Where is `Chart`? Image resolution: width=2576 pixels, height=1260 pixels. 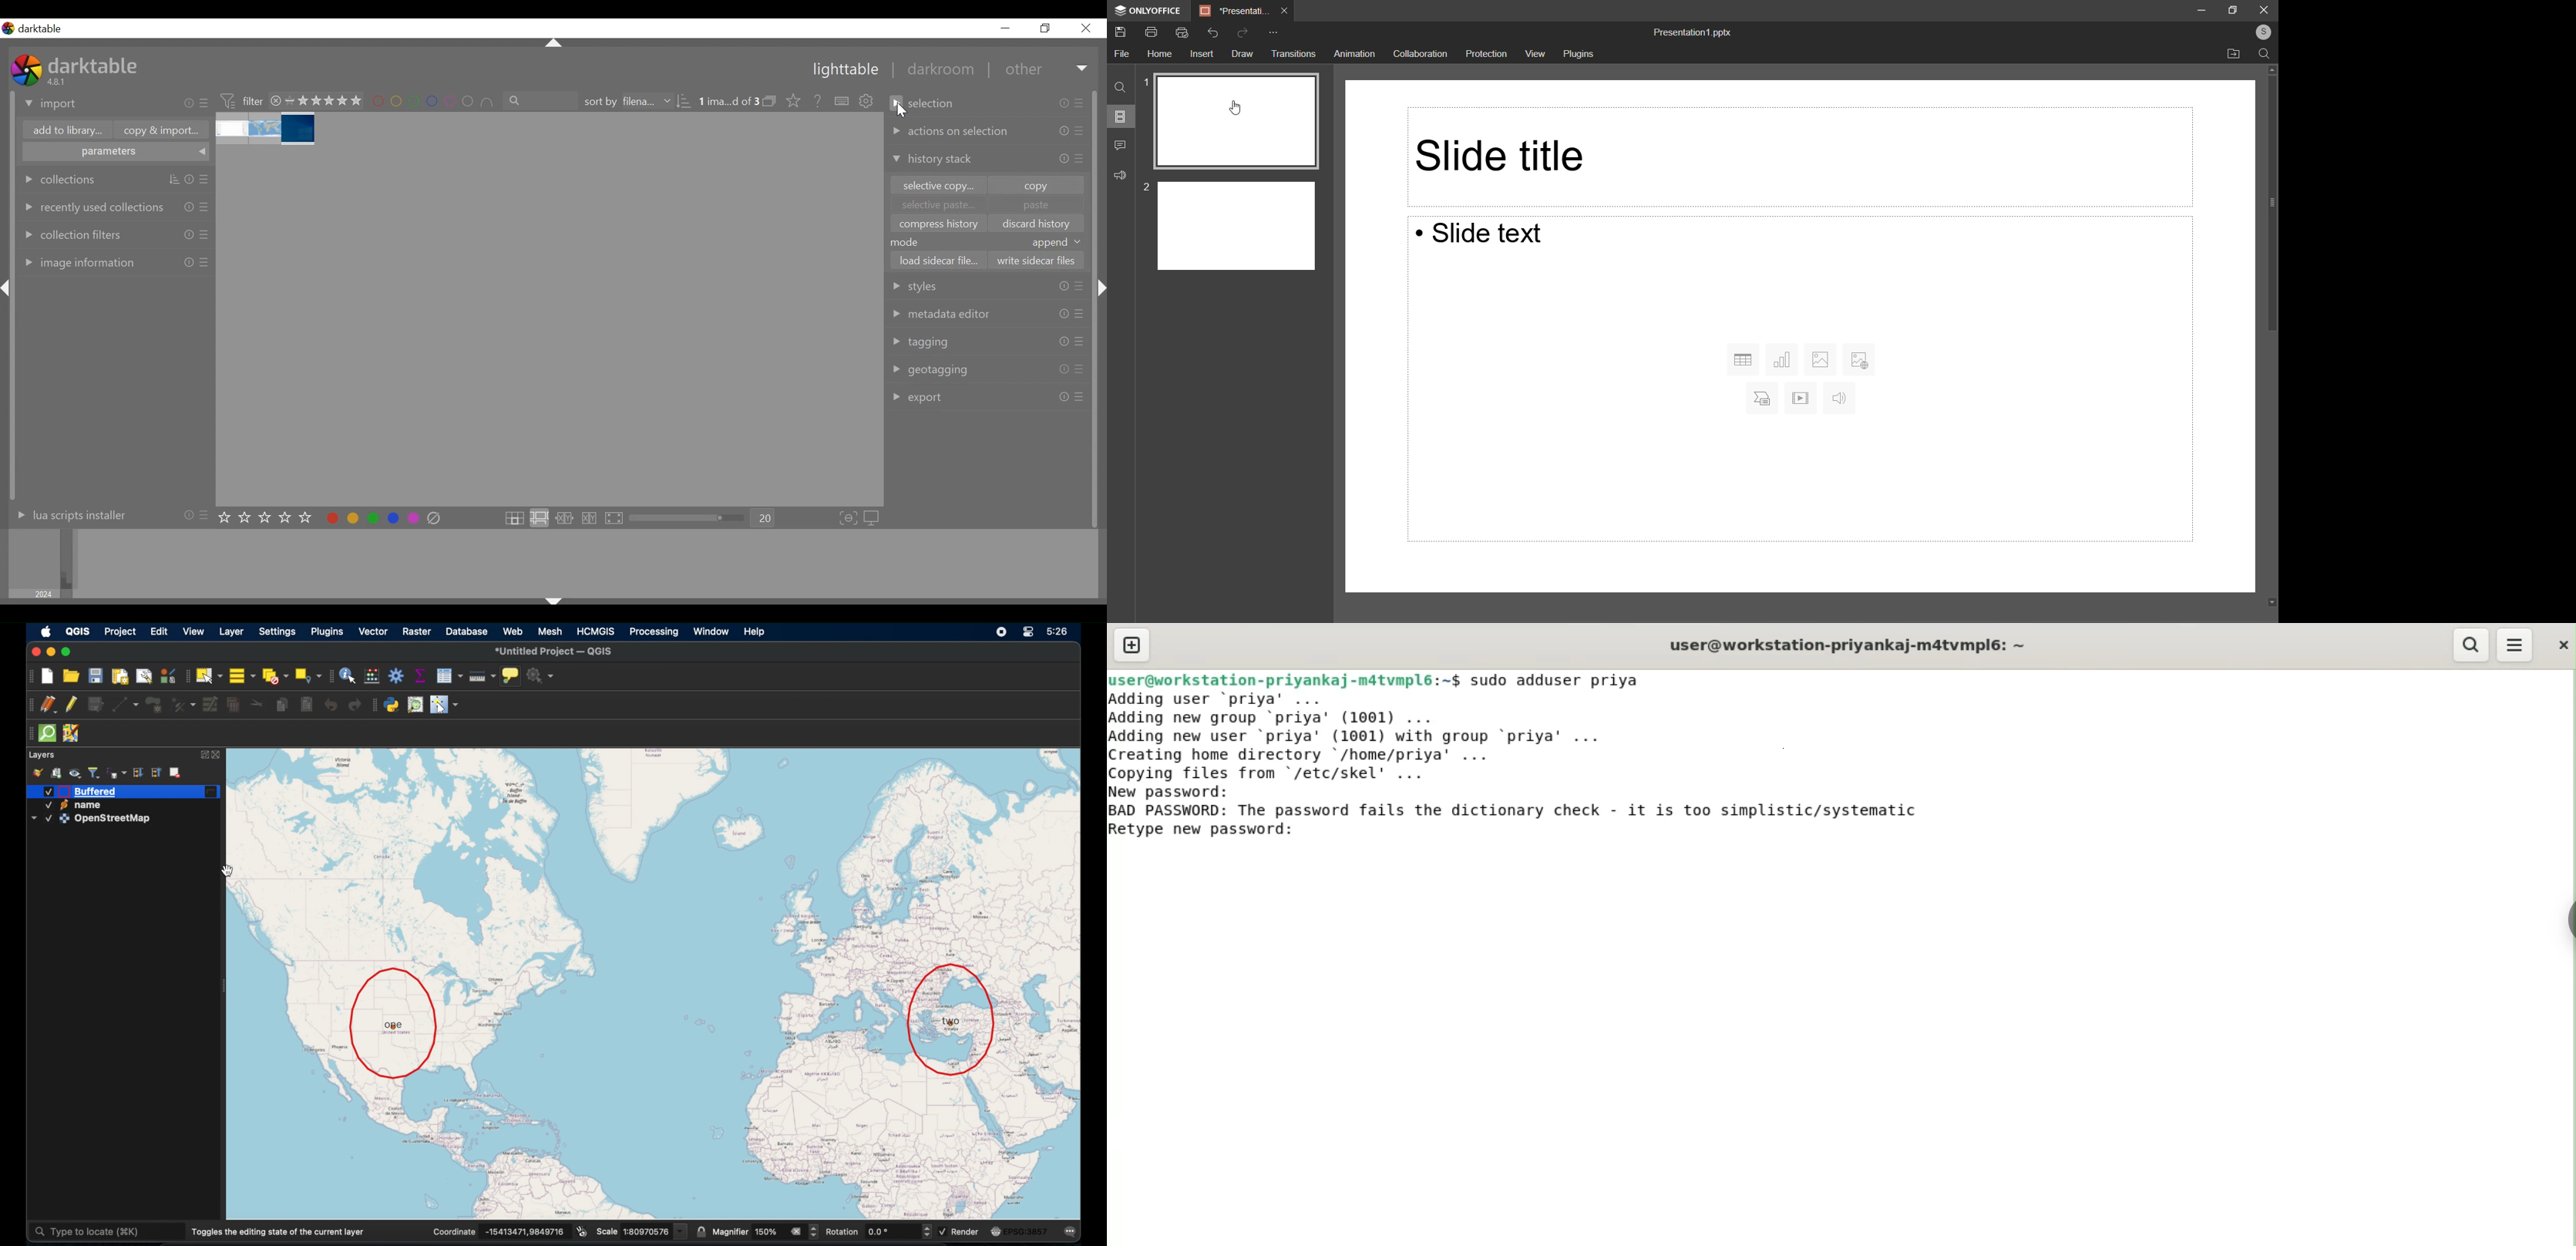 Chart is located at coordinates (1784, 359).